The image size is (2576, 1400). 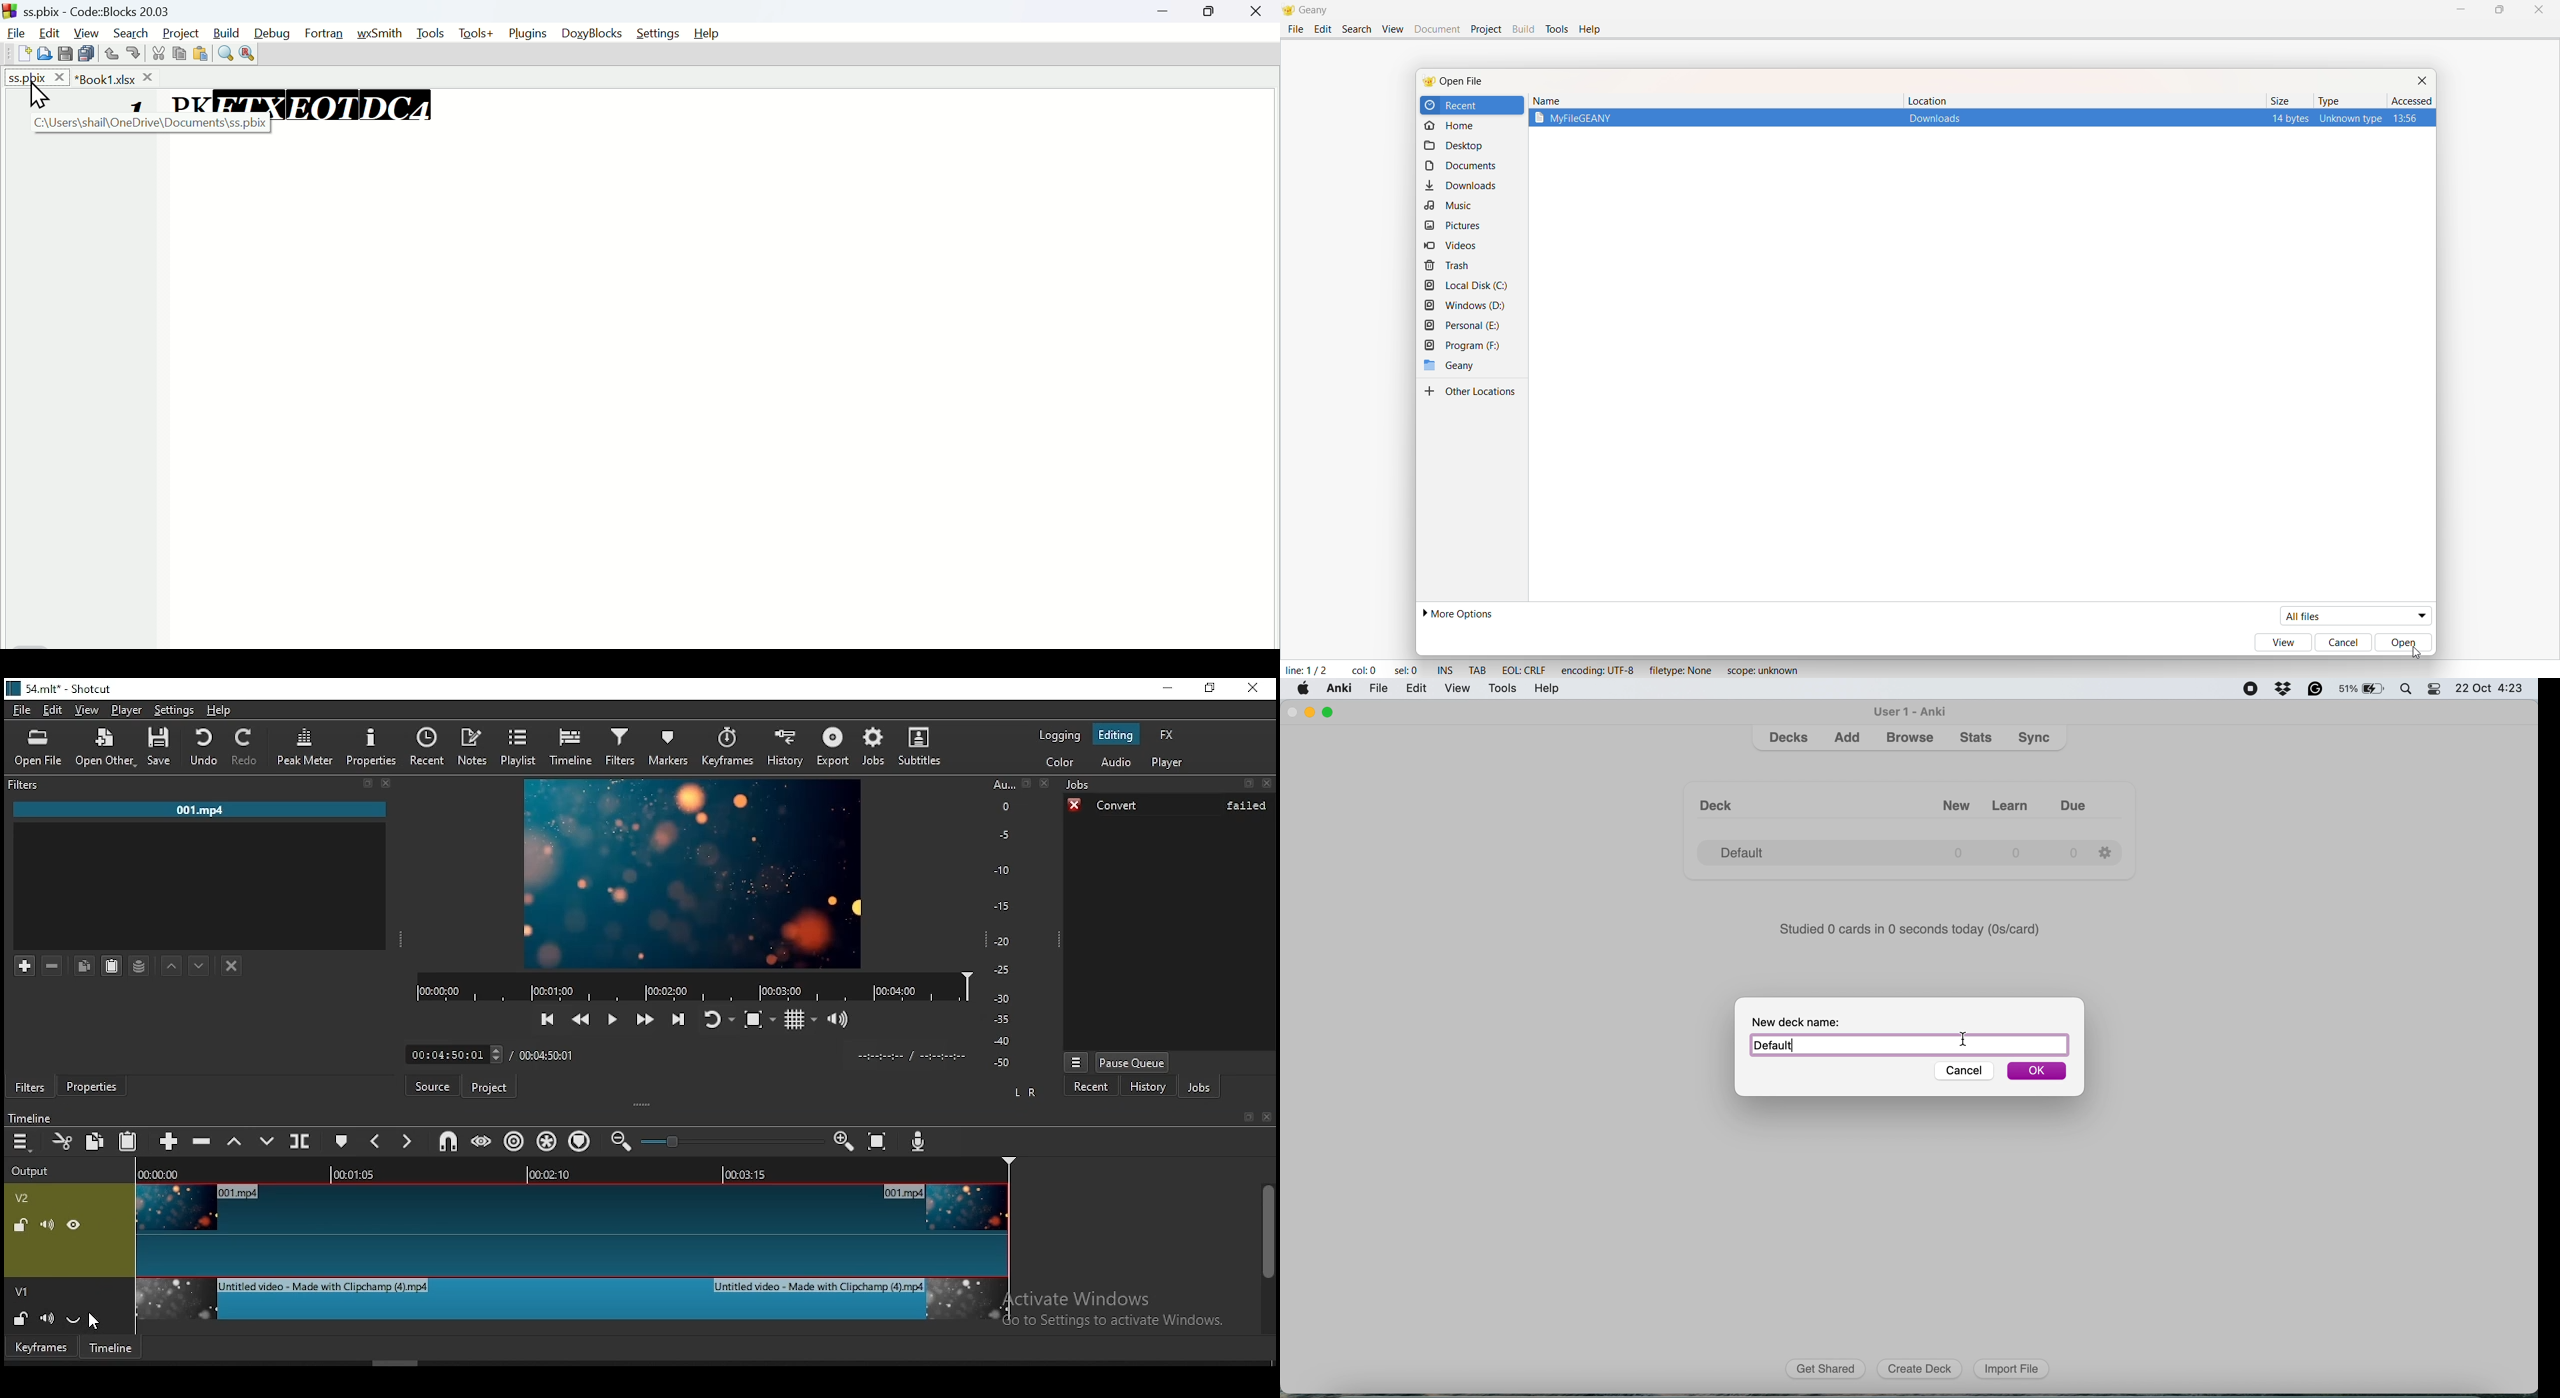 What do you see at coordinates (1790, 737) in the screenshot?
I see `decks` at bounding box center [1790, 737].